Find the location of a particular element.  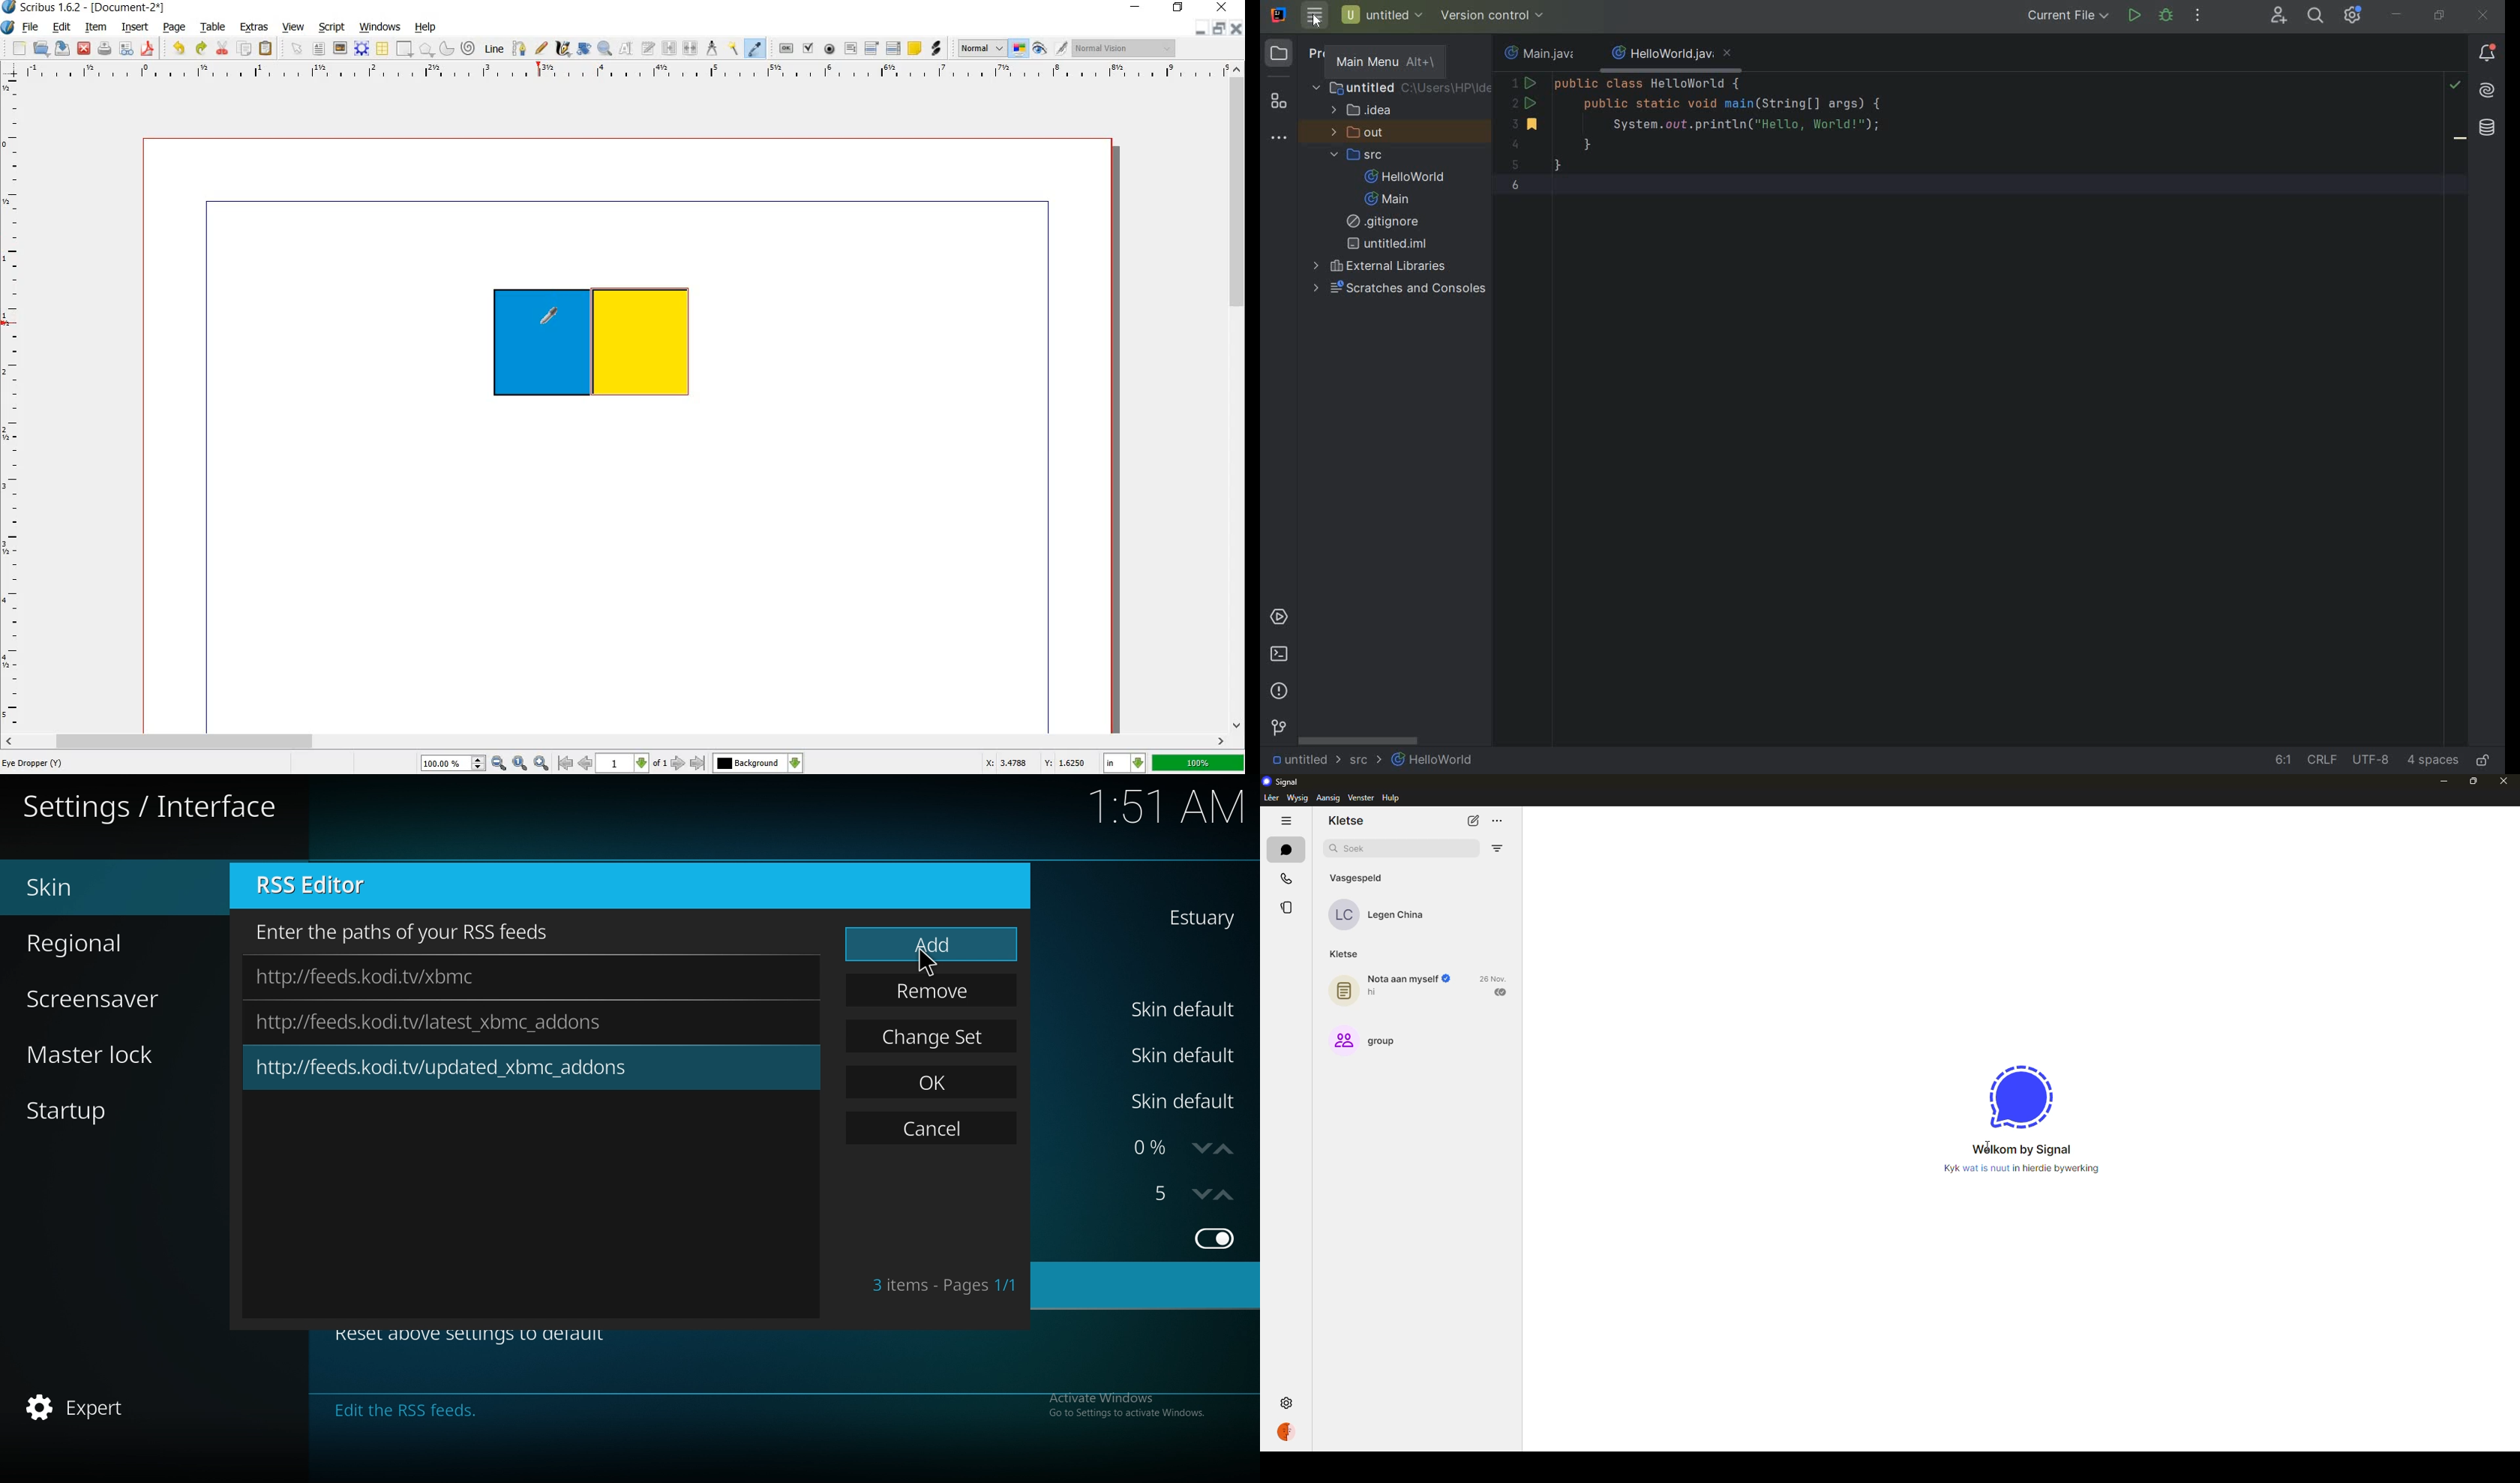

minimize is located at coordinates (2441, 782).